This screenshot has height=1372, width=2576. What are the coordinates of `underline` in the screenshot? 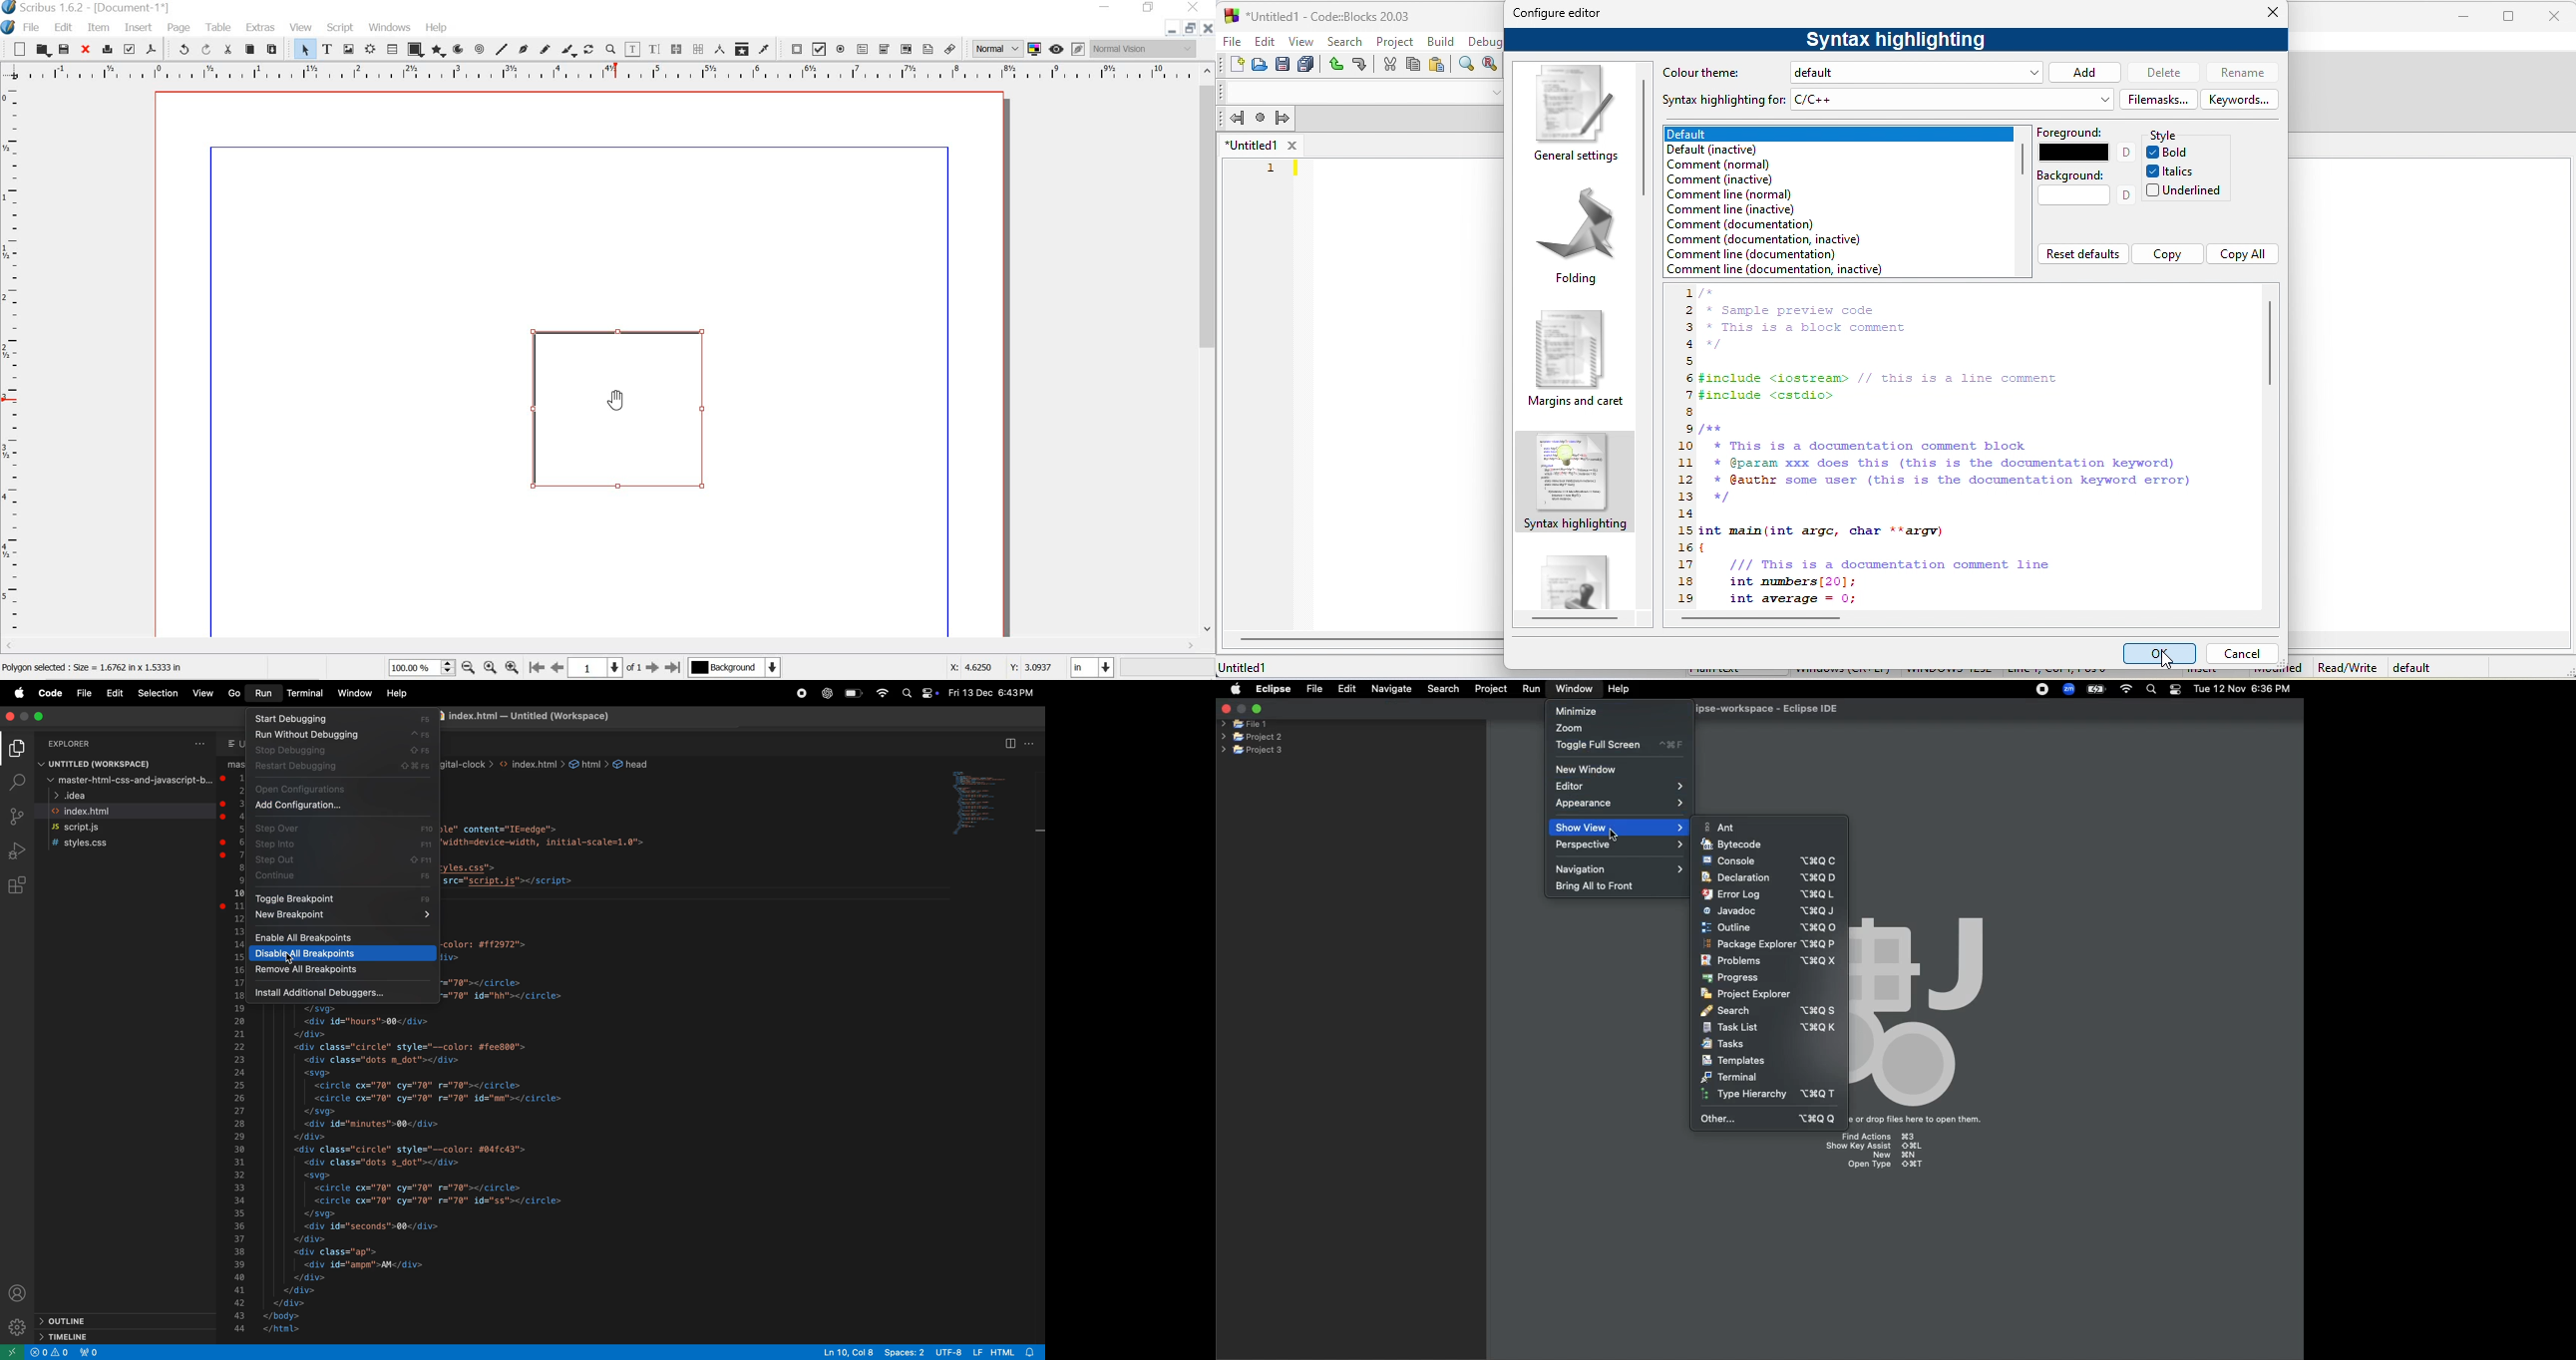 It's located at (2185, 191).